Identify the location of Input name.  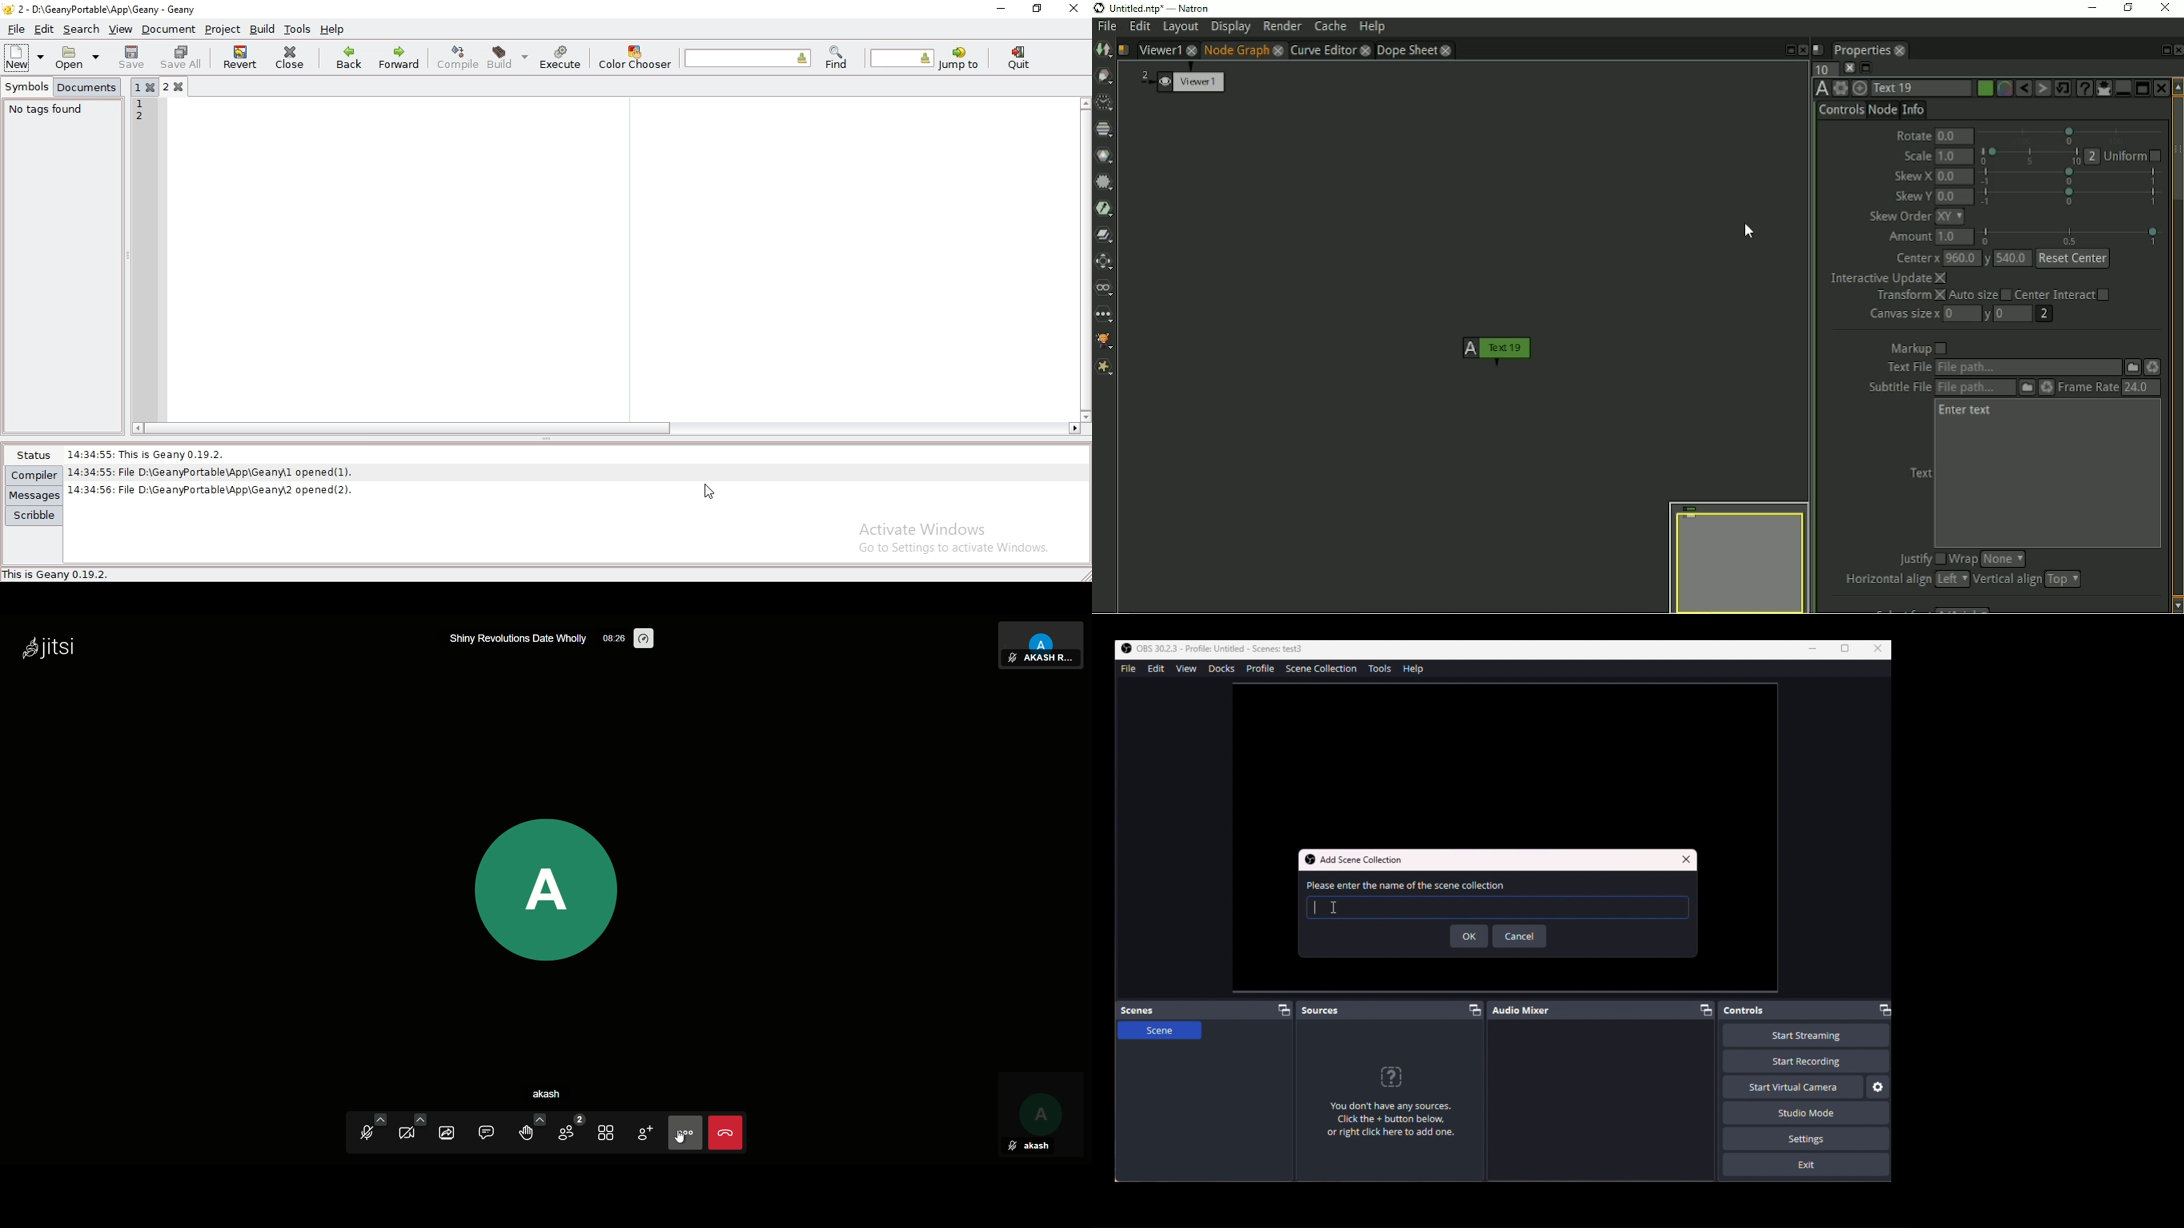
(1496, 908).